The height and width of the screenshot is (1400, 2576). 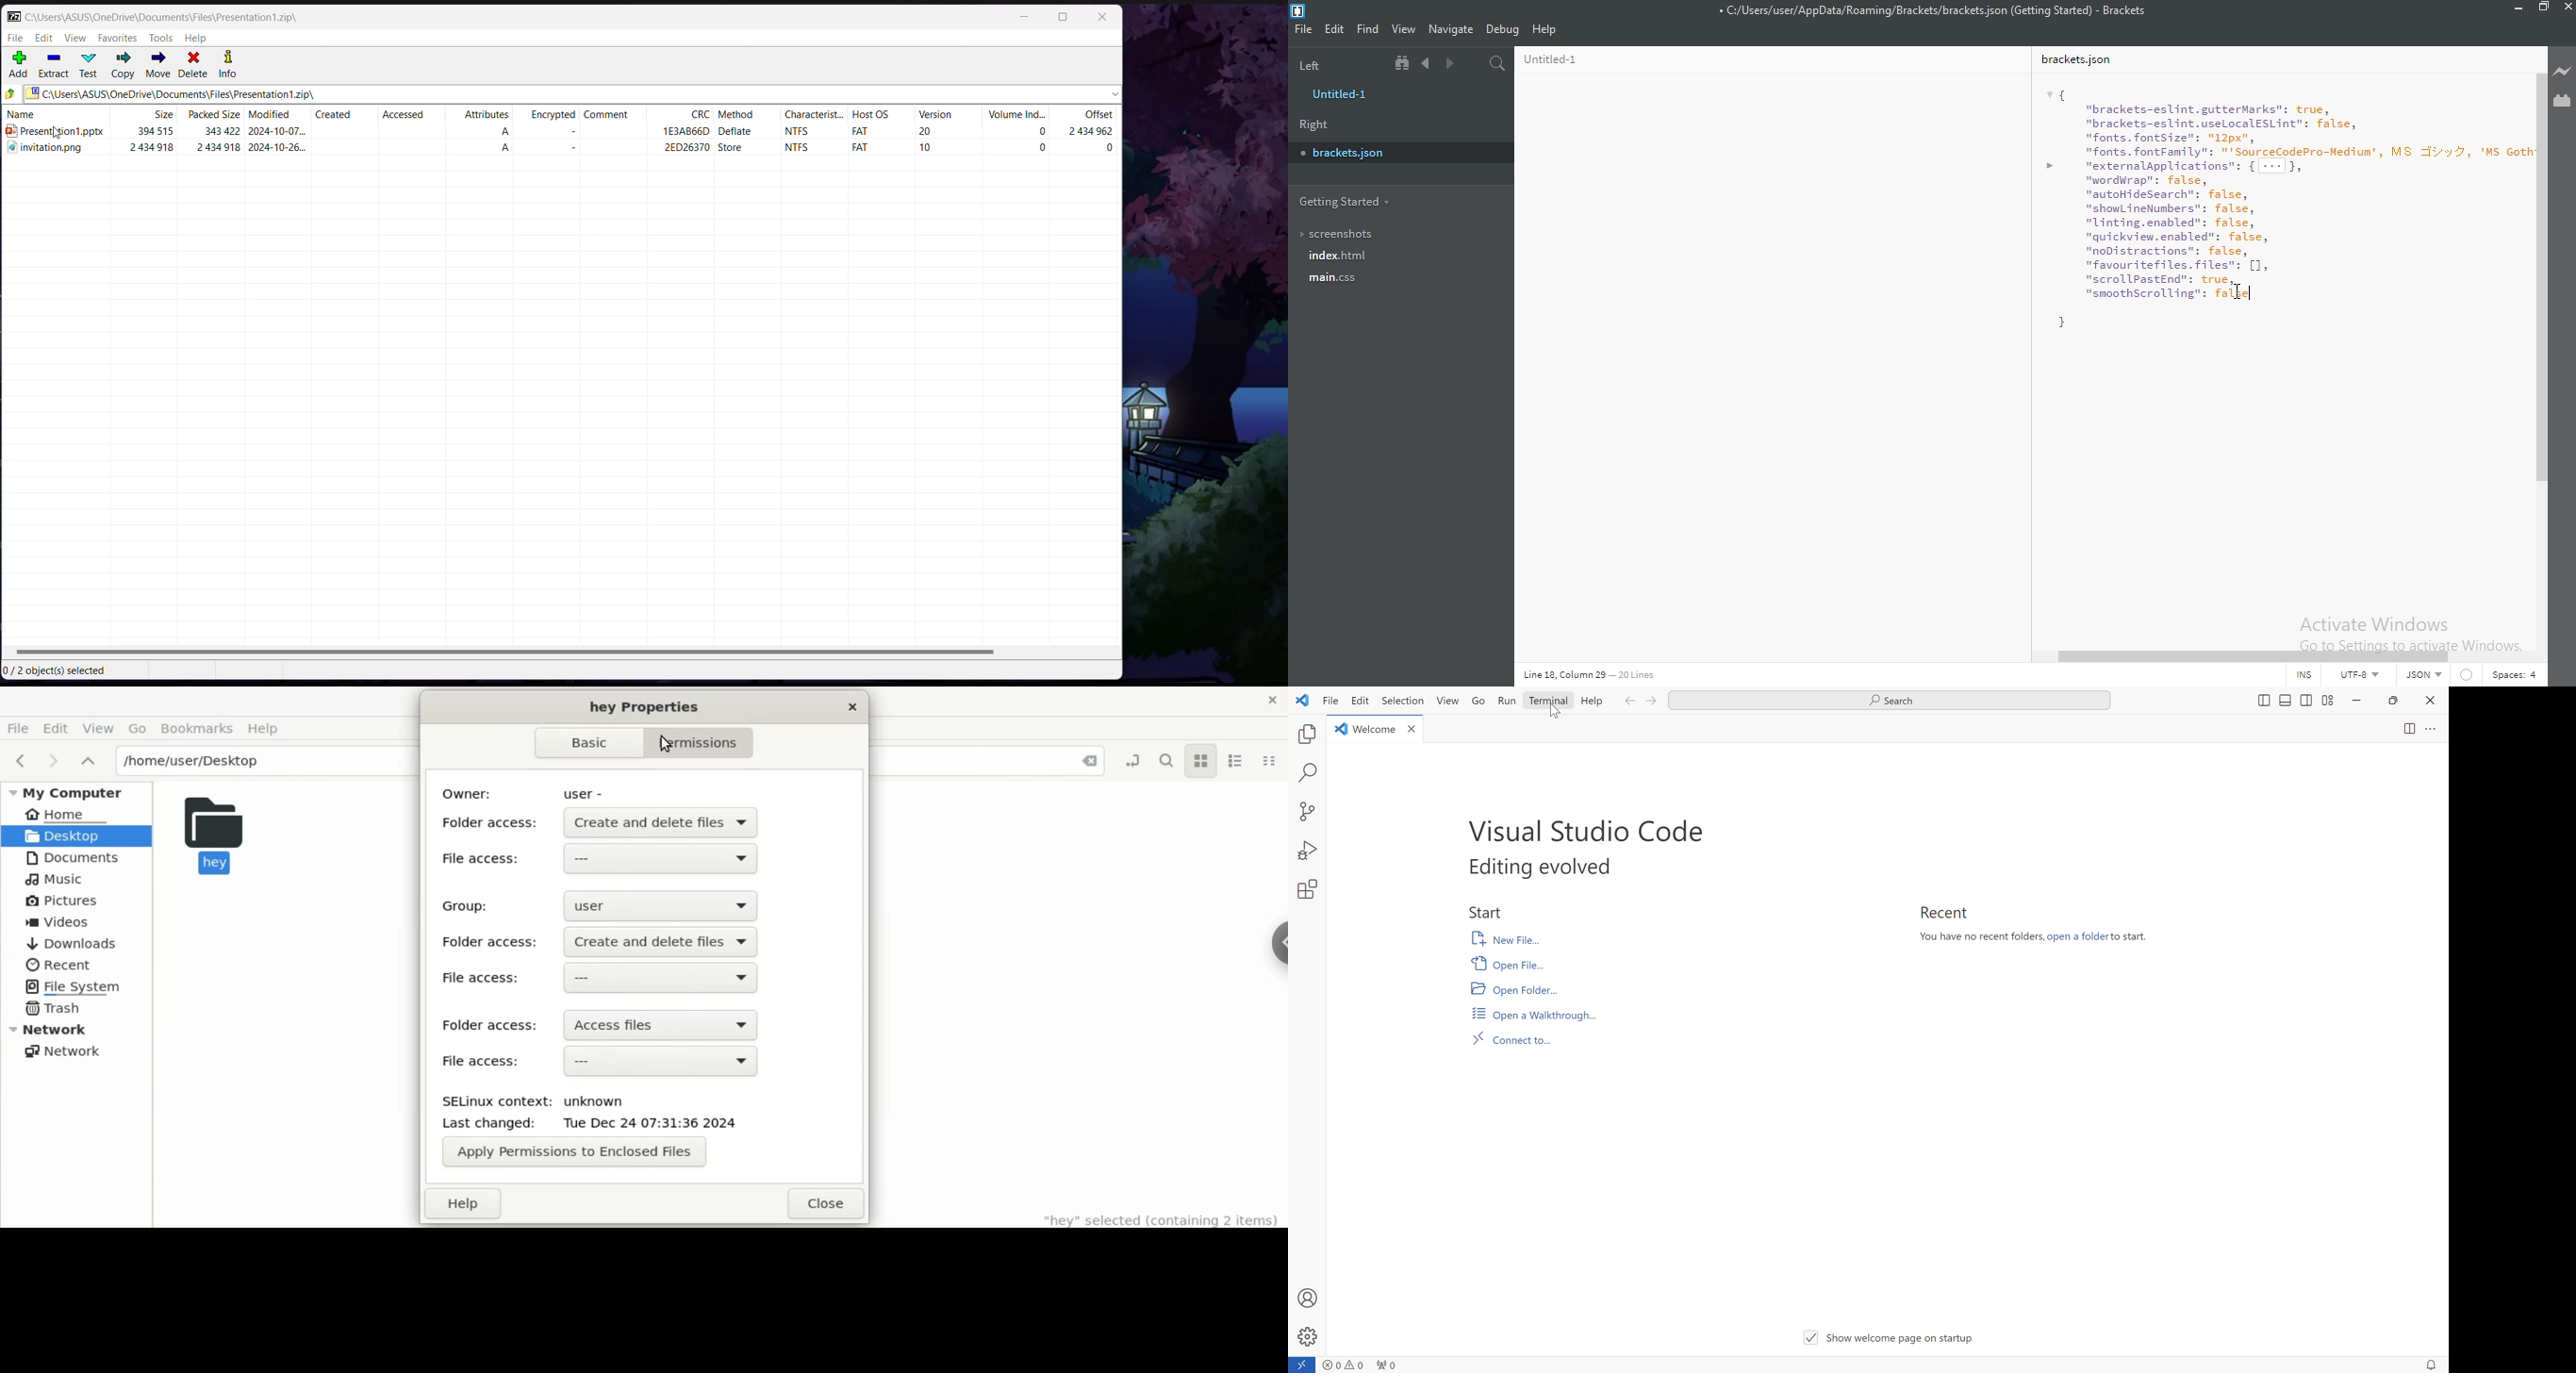 What do you see at coordinates (1504, 28) in the screenshot?
I see `Debug` at bounding box center [1504, 28].